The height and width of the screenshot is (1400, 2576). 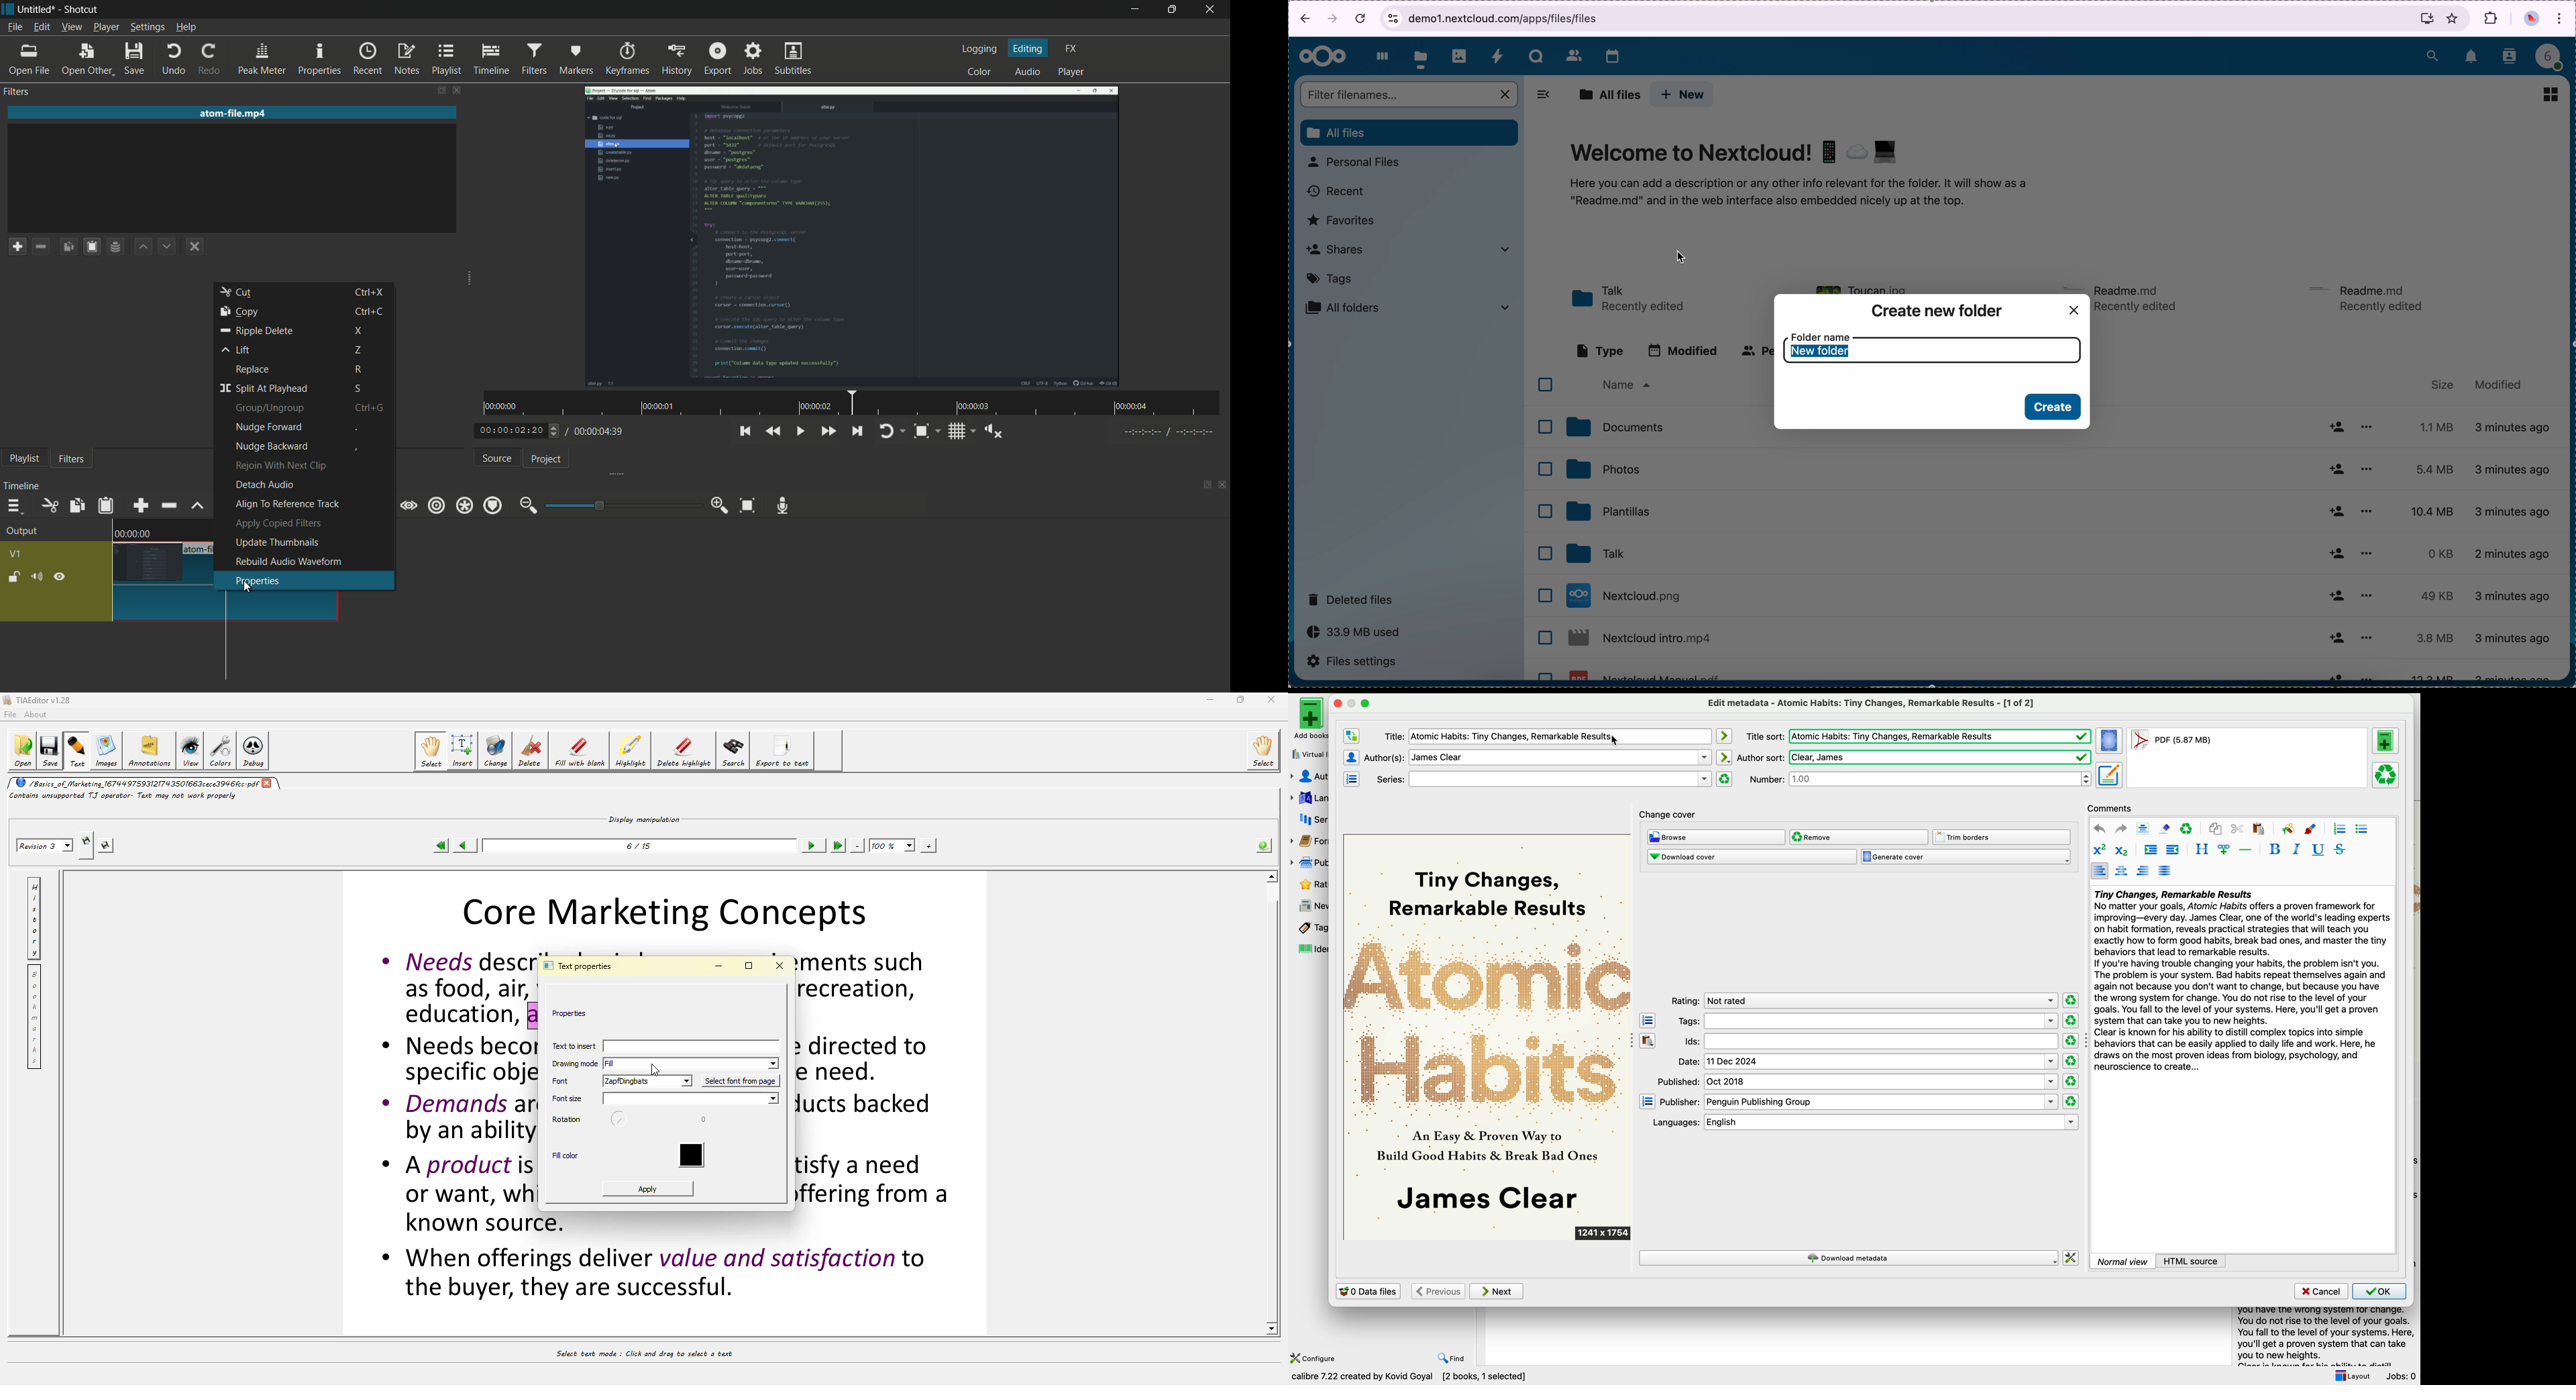 I want to click on toggle grid, so click(x=956, y=432).